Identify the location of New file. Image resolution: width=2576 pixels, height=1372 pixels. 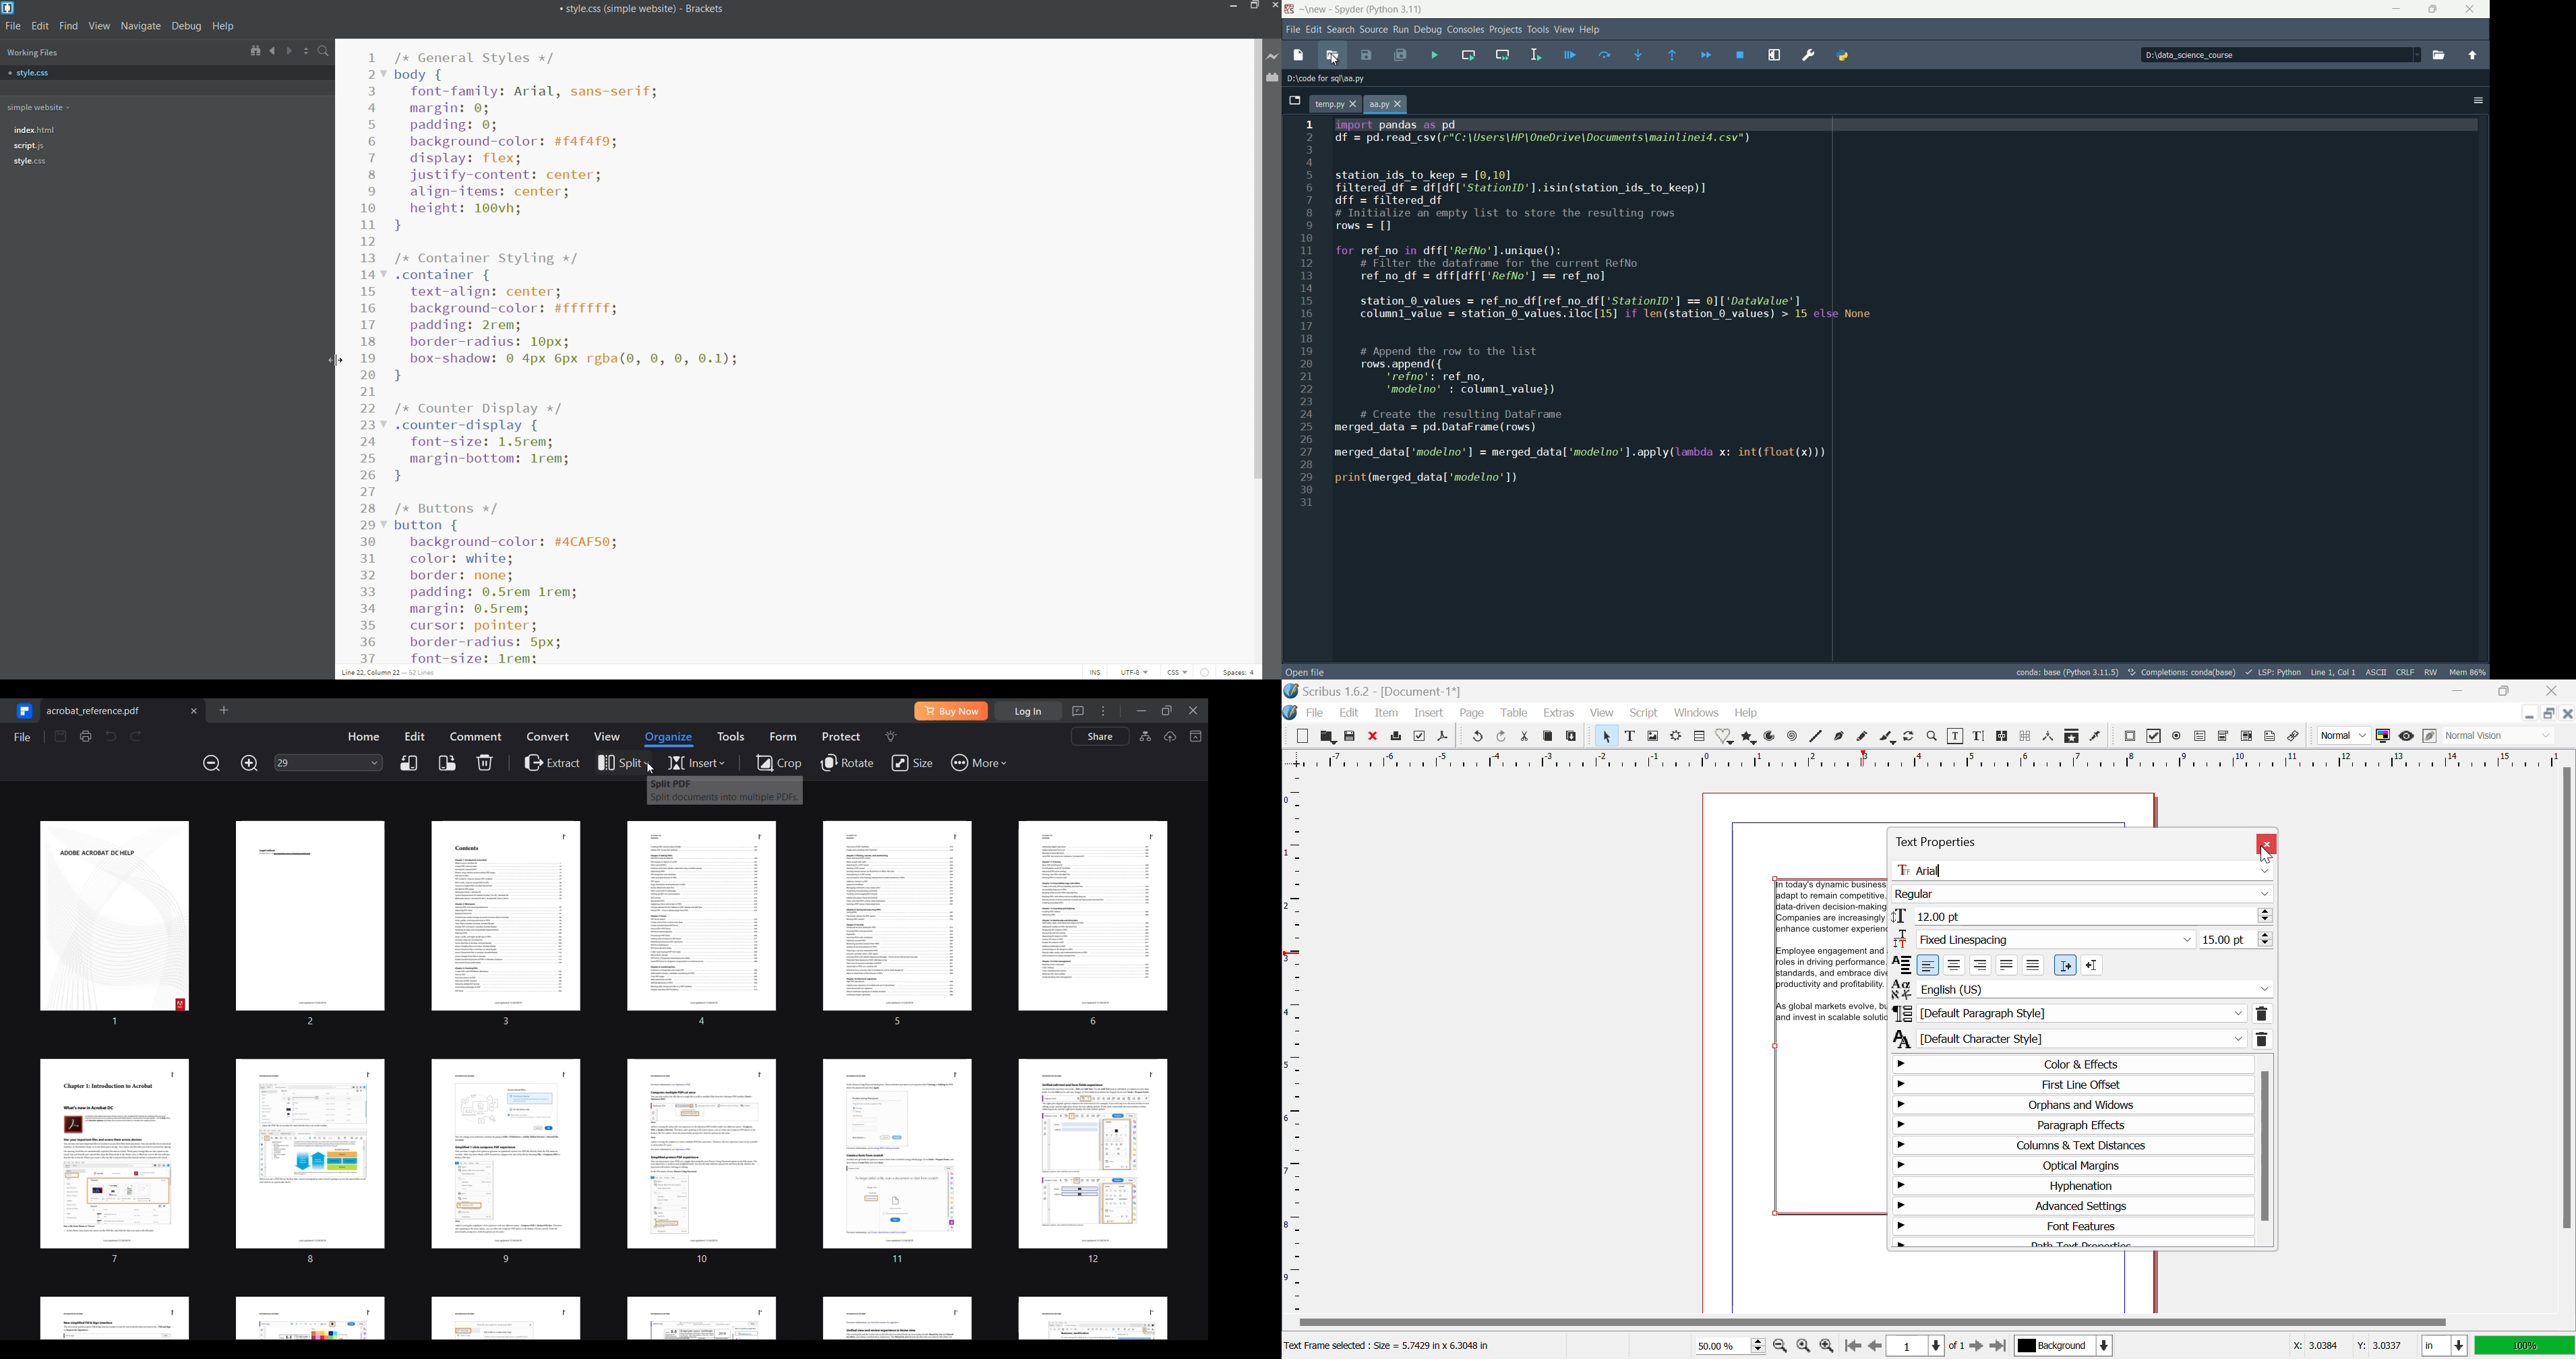
(1299, 55).